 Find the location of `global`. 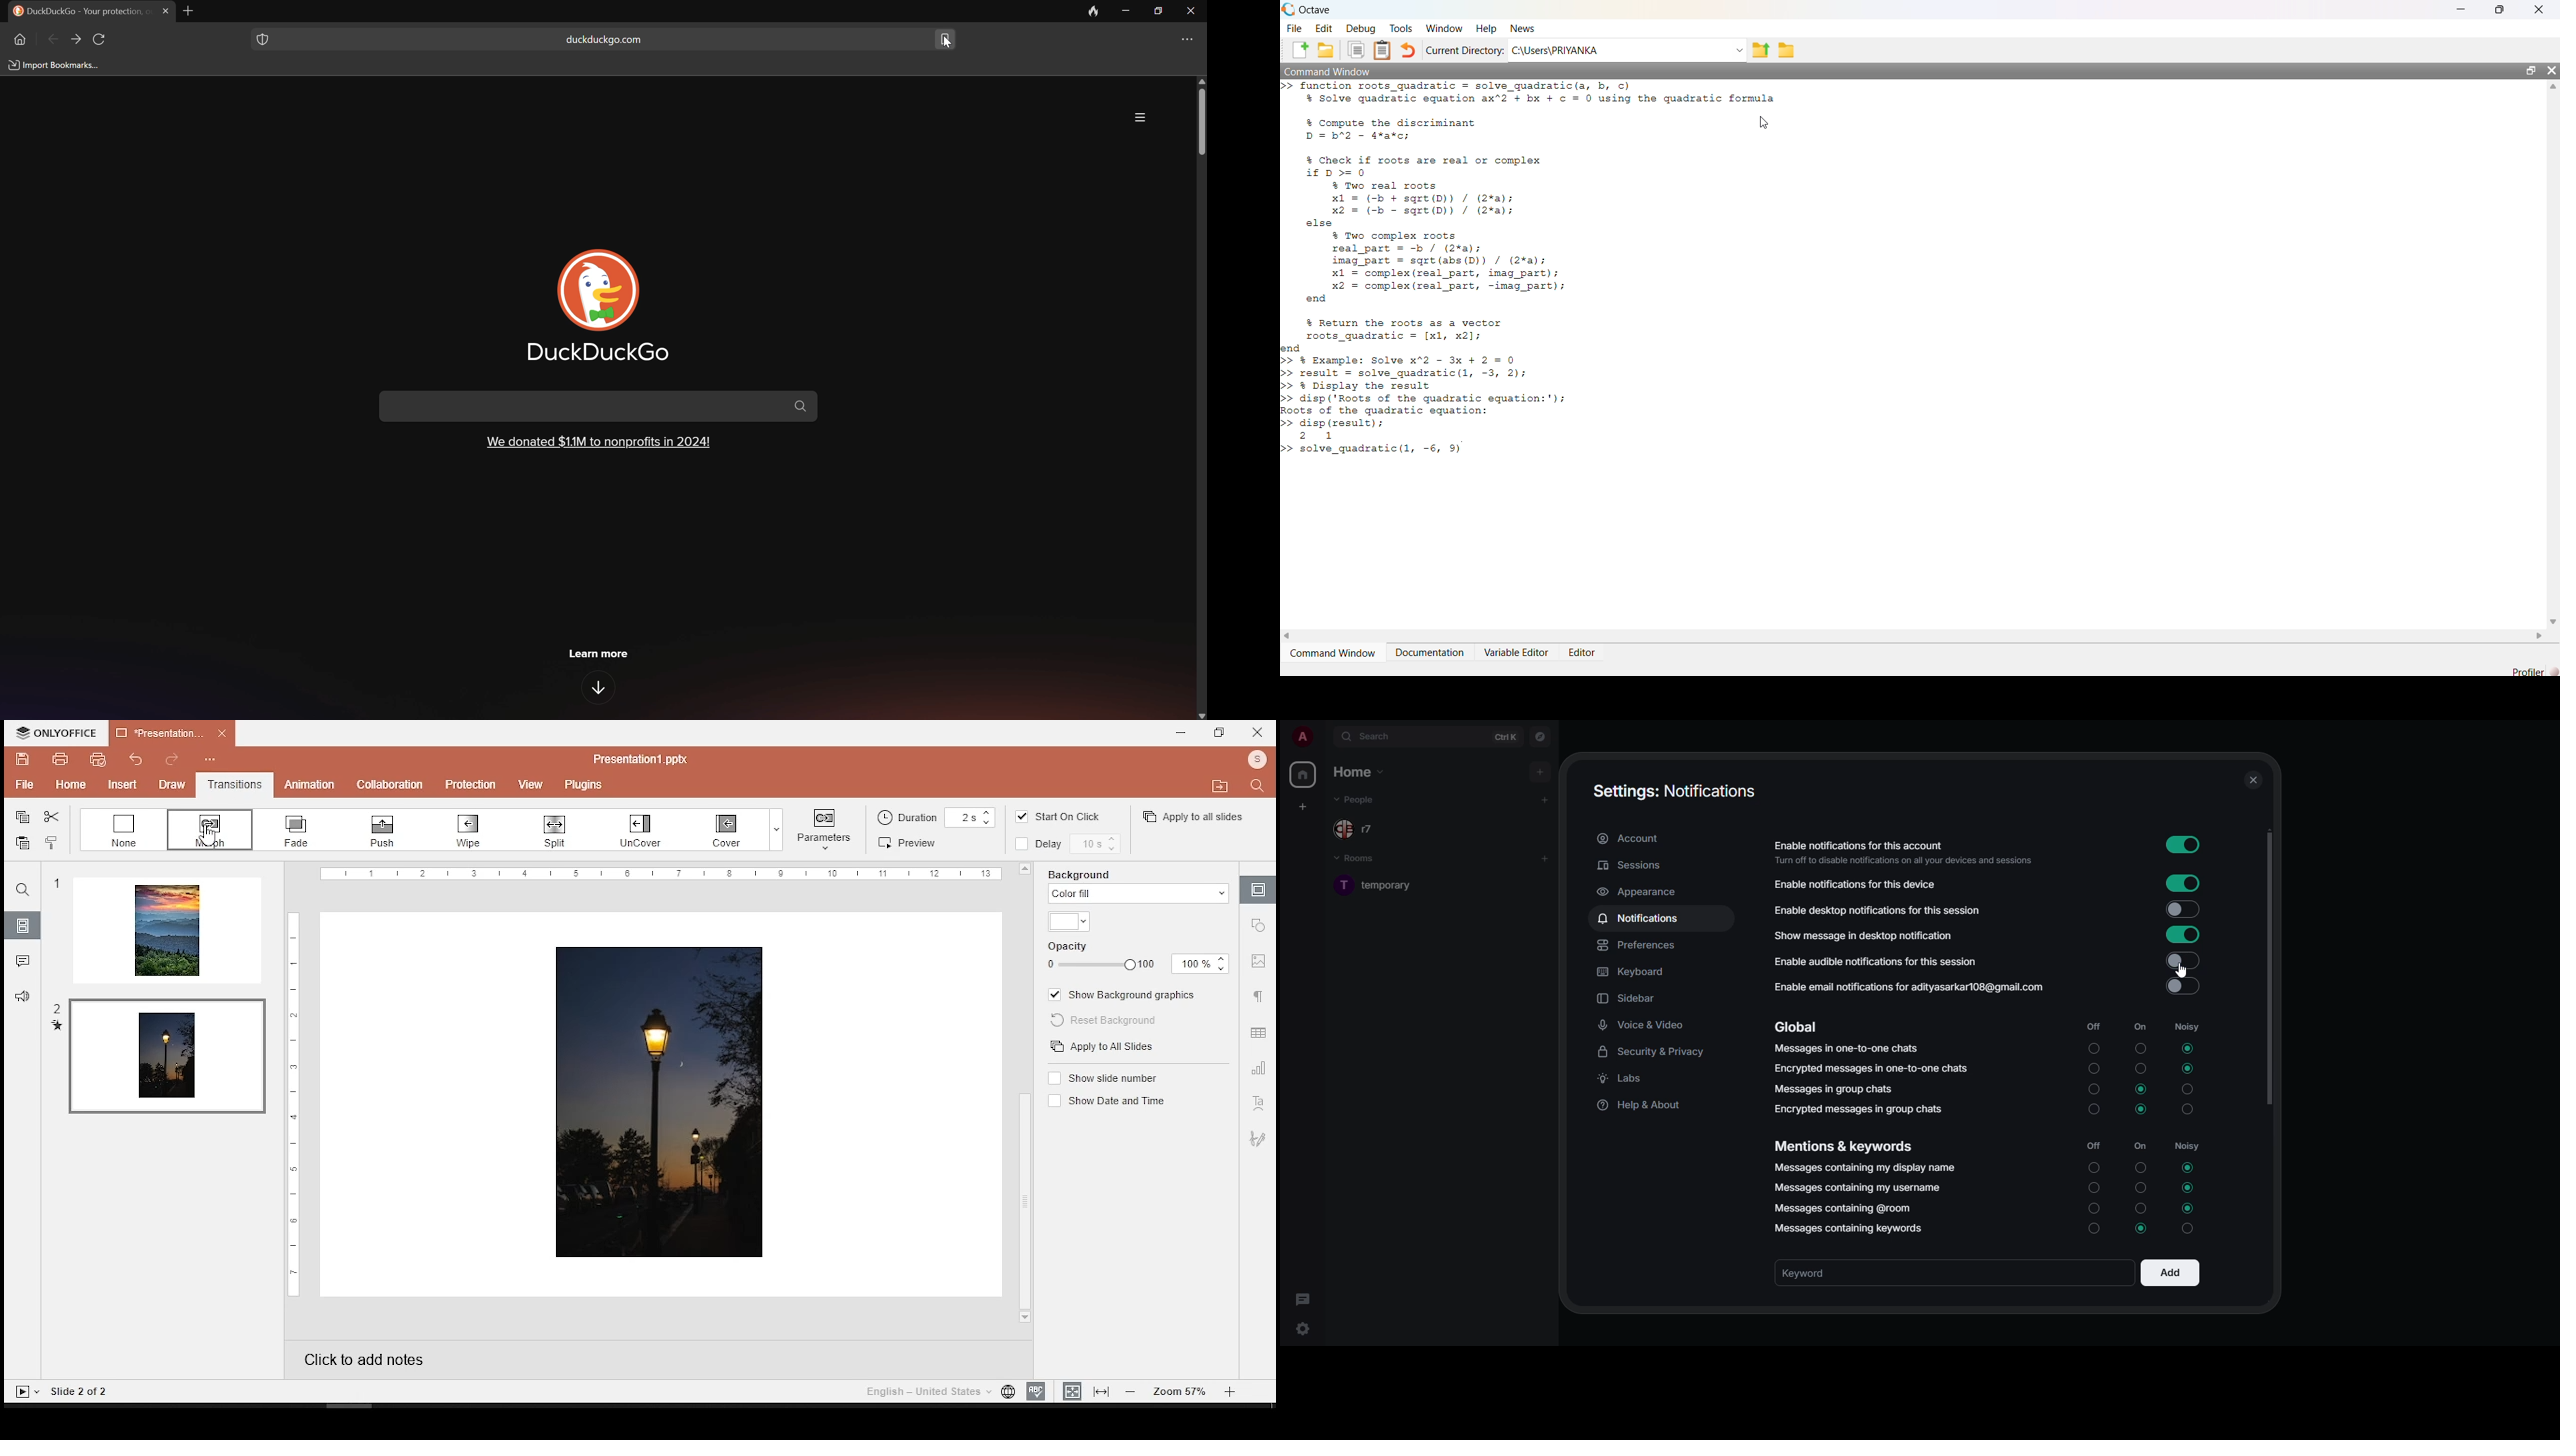

global is located at coordinates (1797, 1027).